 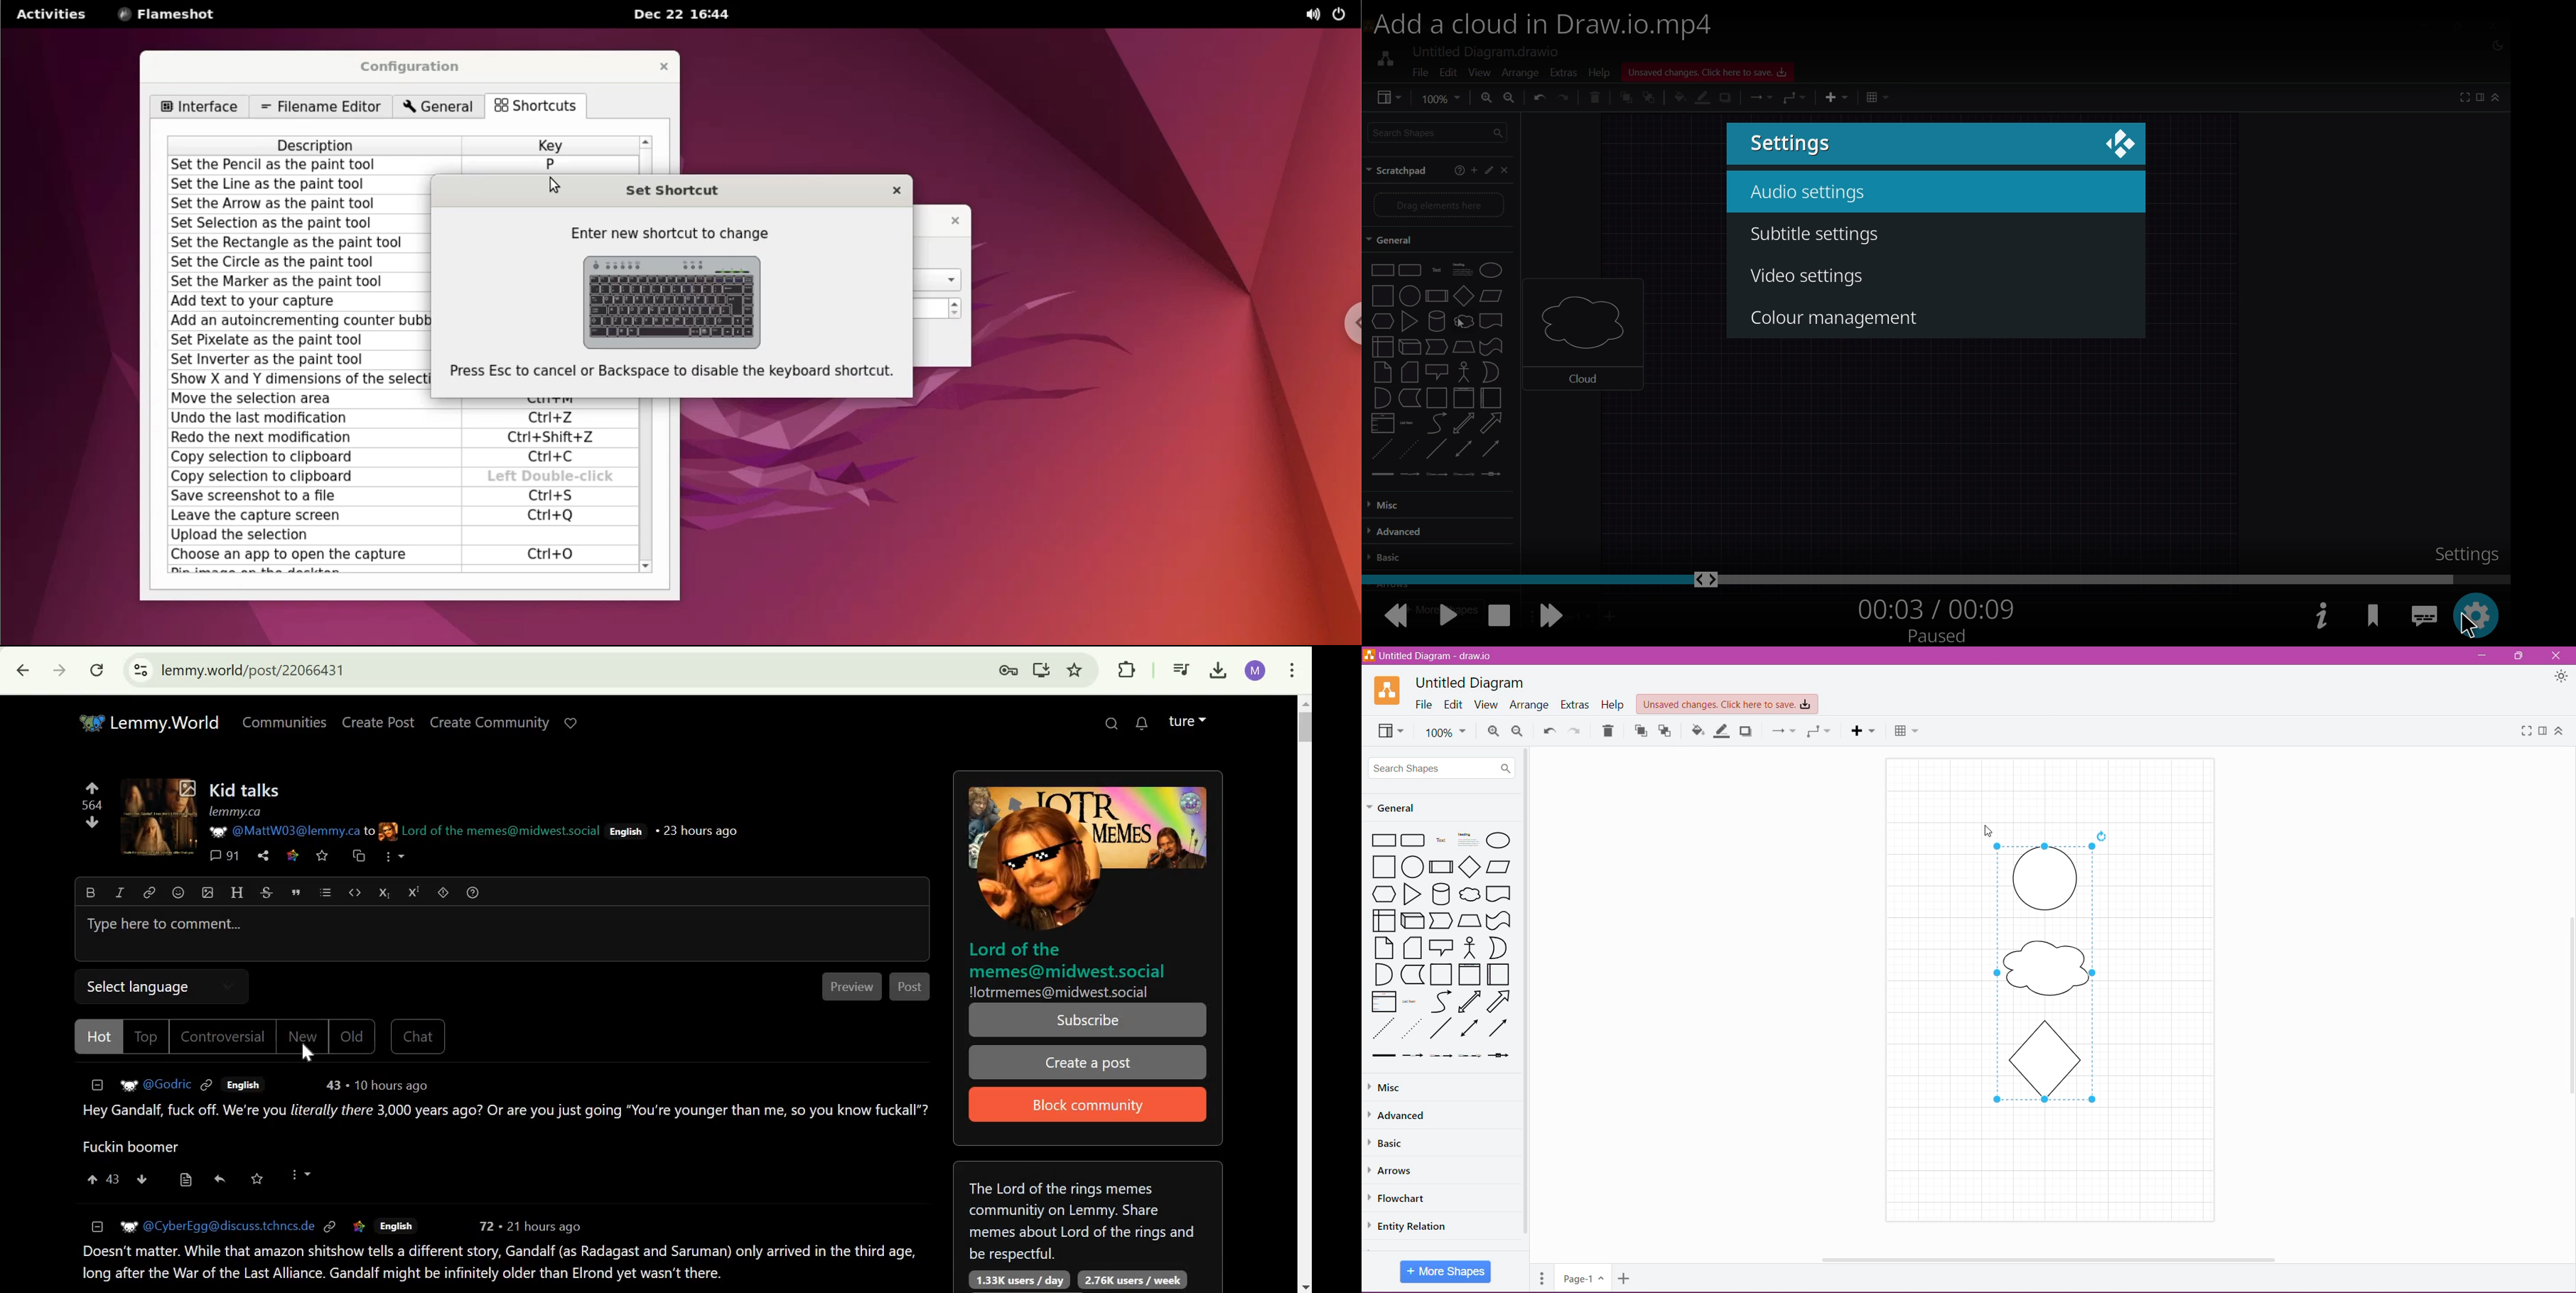 I want to click on Restore Down, so click(x=2521, y=655).